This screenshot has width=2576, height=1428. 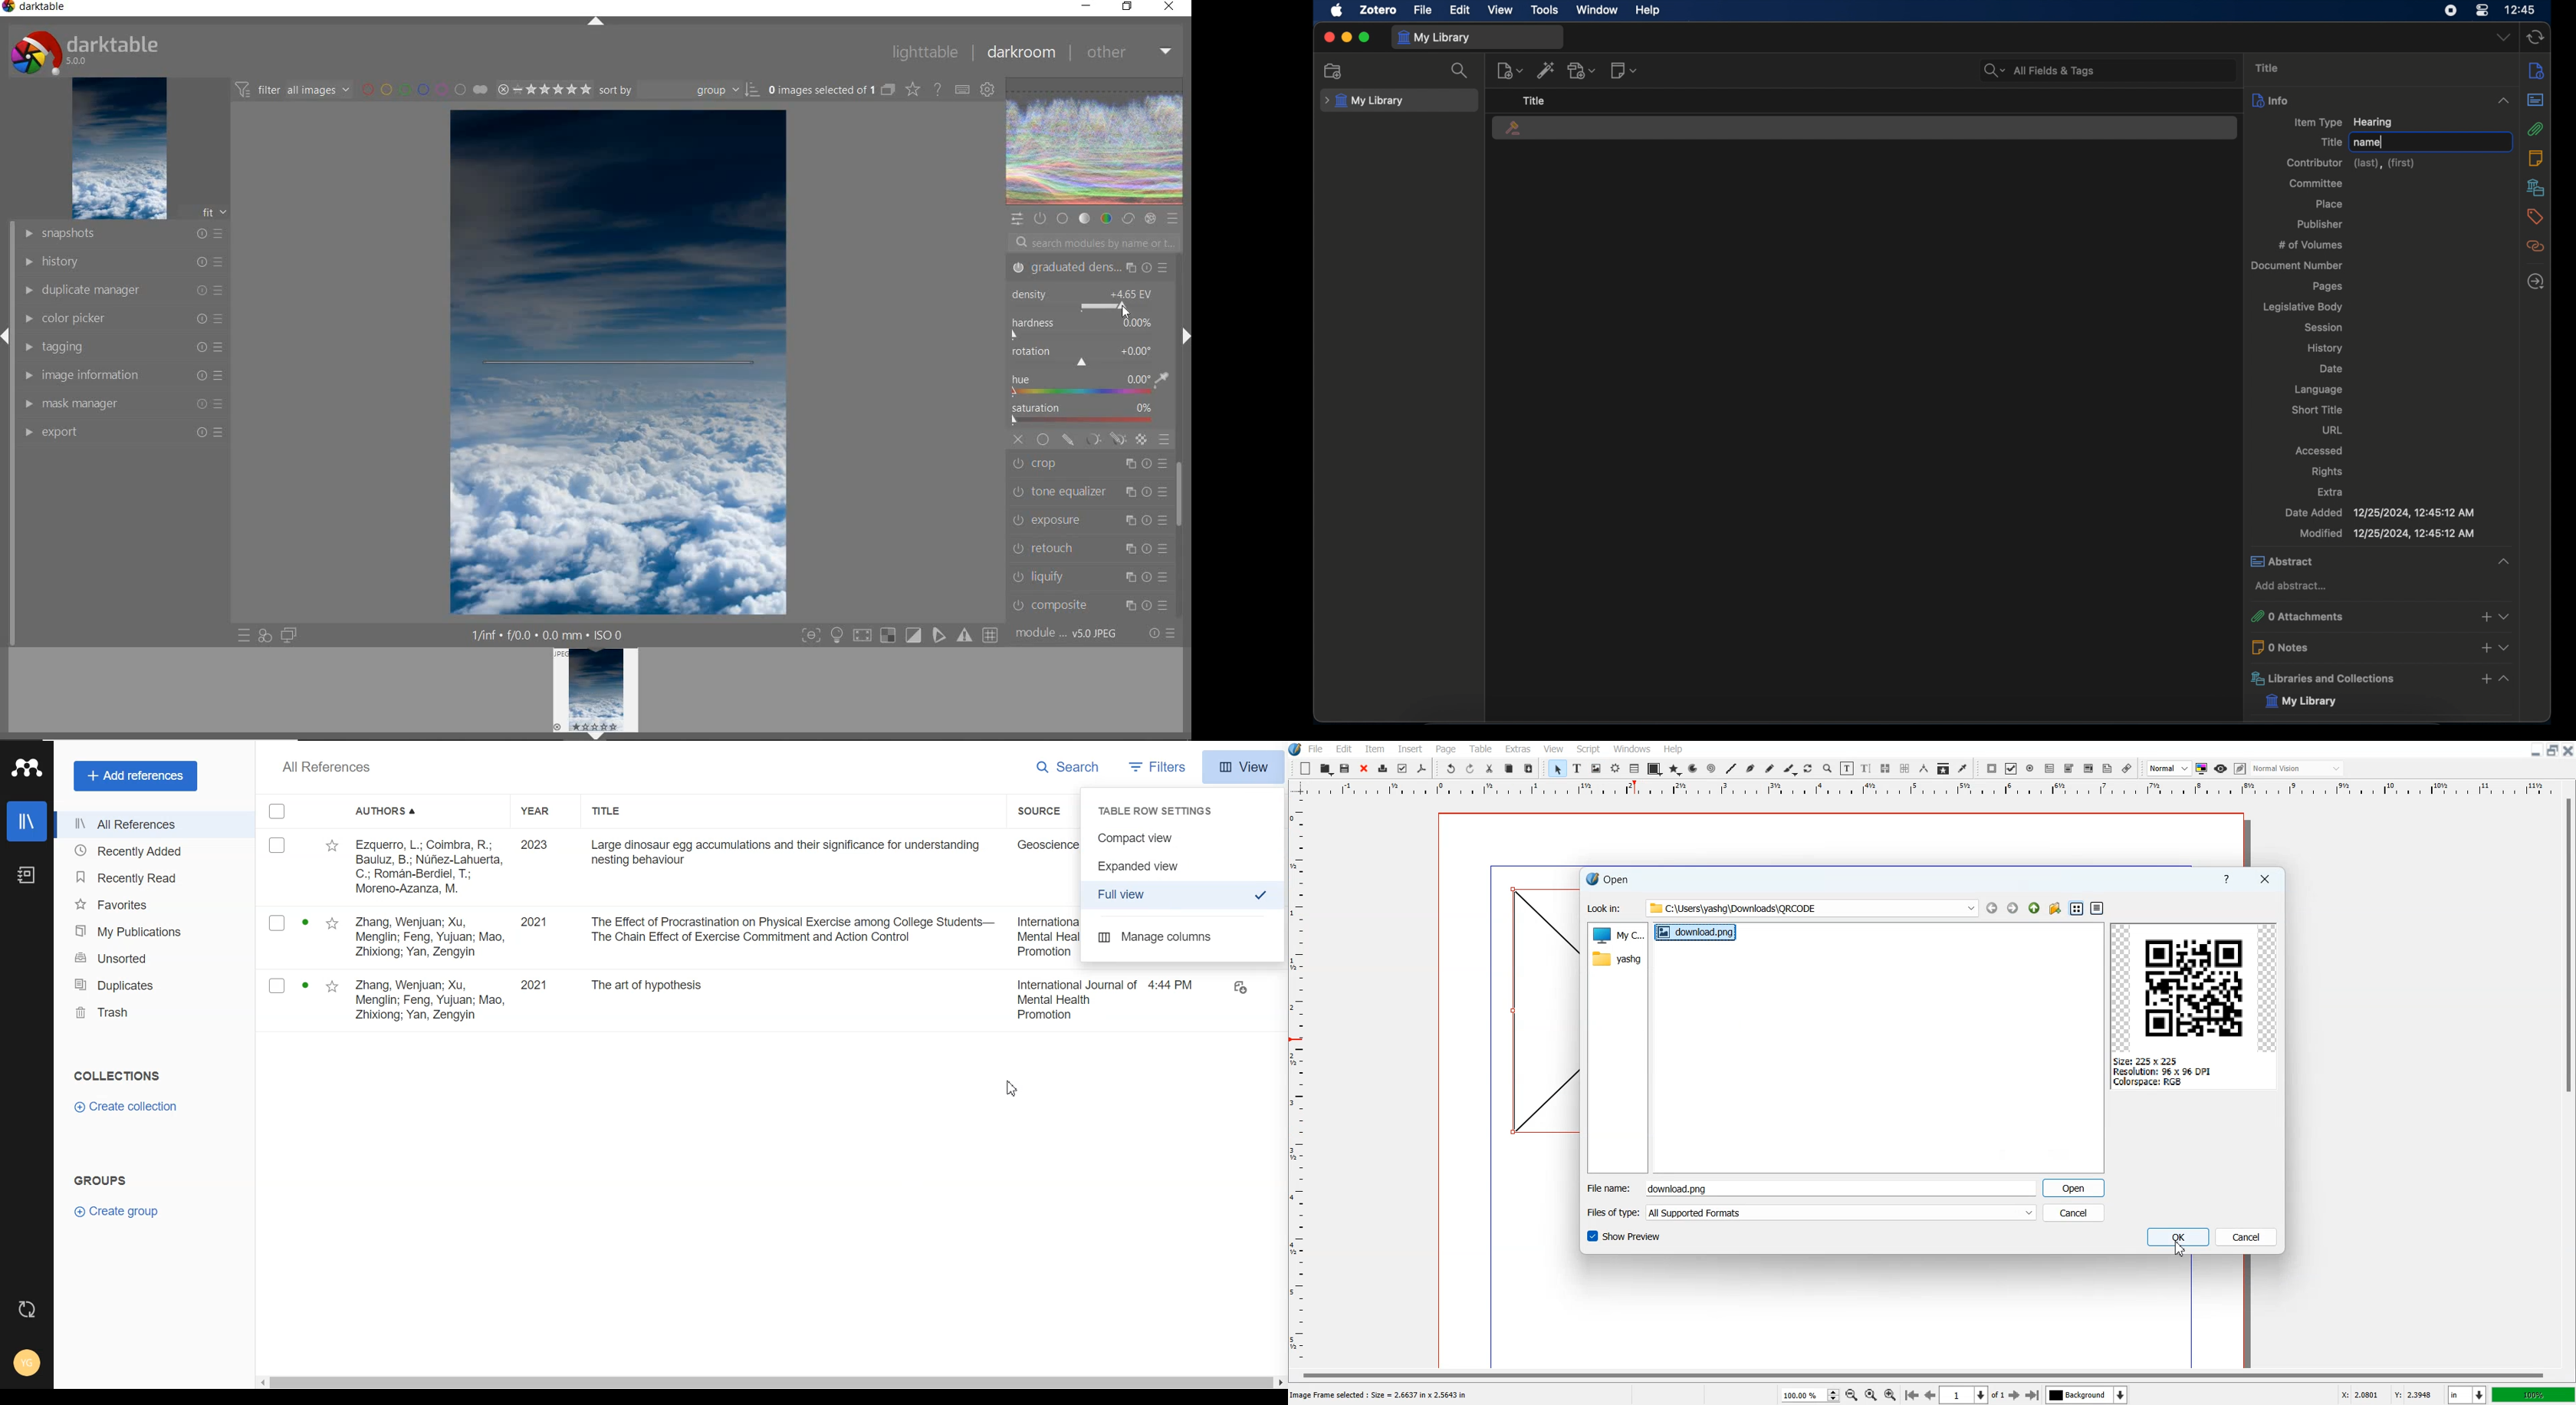 What do you see at coordinates (987, 91) in the screenshot?
I see `SHOW GLOBAL PREFERENCE` at bounding box center [987, 91].